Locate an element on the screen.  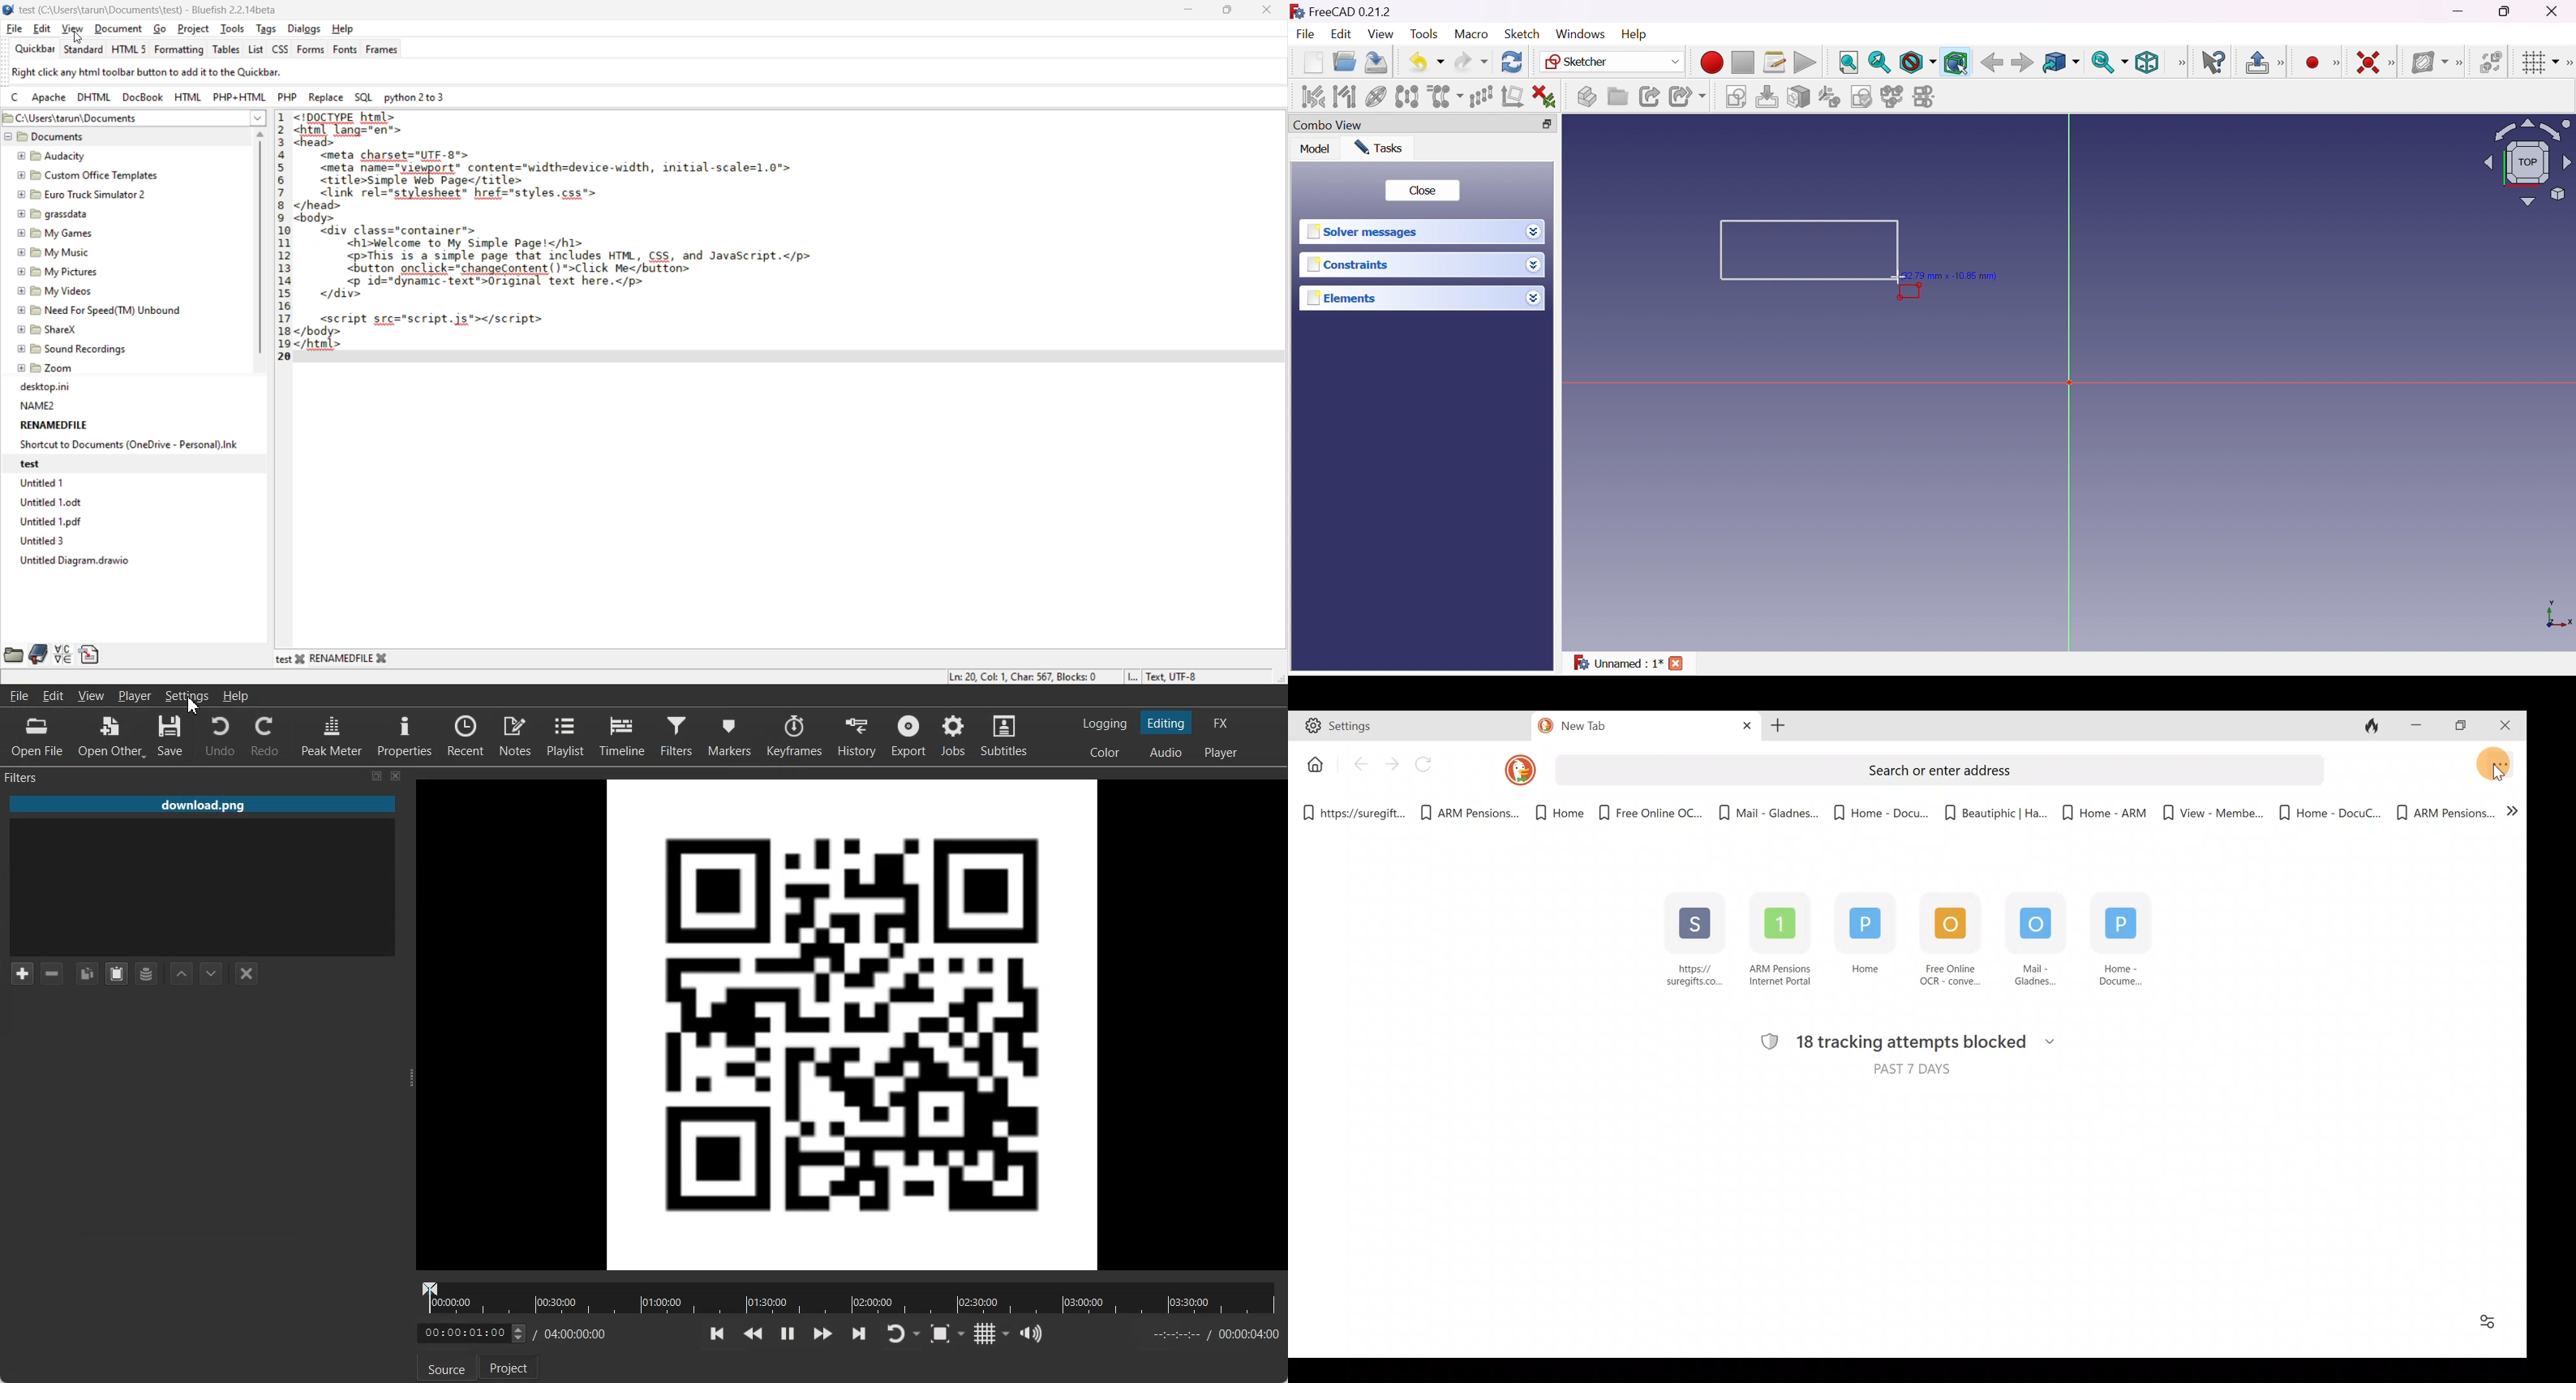
Tasks is located at coordinates (1379, 148).